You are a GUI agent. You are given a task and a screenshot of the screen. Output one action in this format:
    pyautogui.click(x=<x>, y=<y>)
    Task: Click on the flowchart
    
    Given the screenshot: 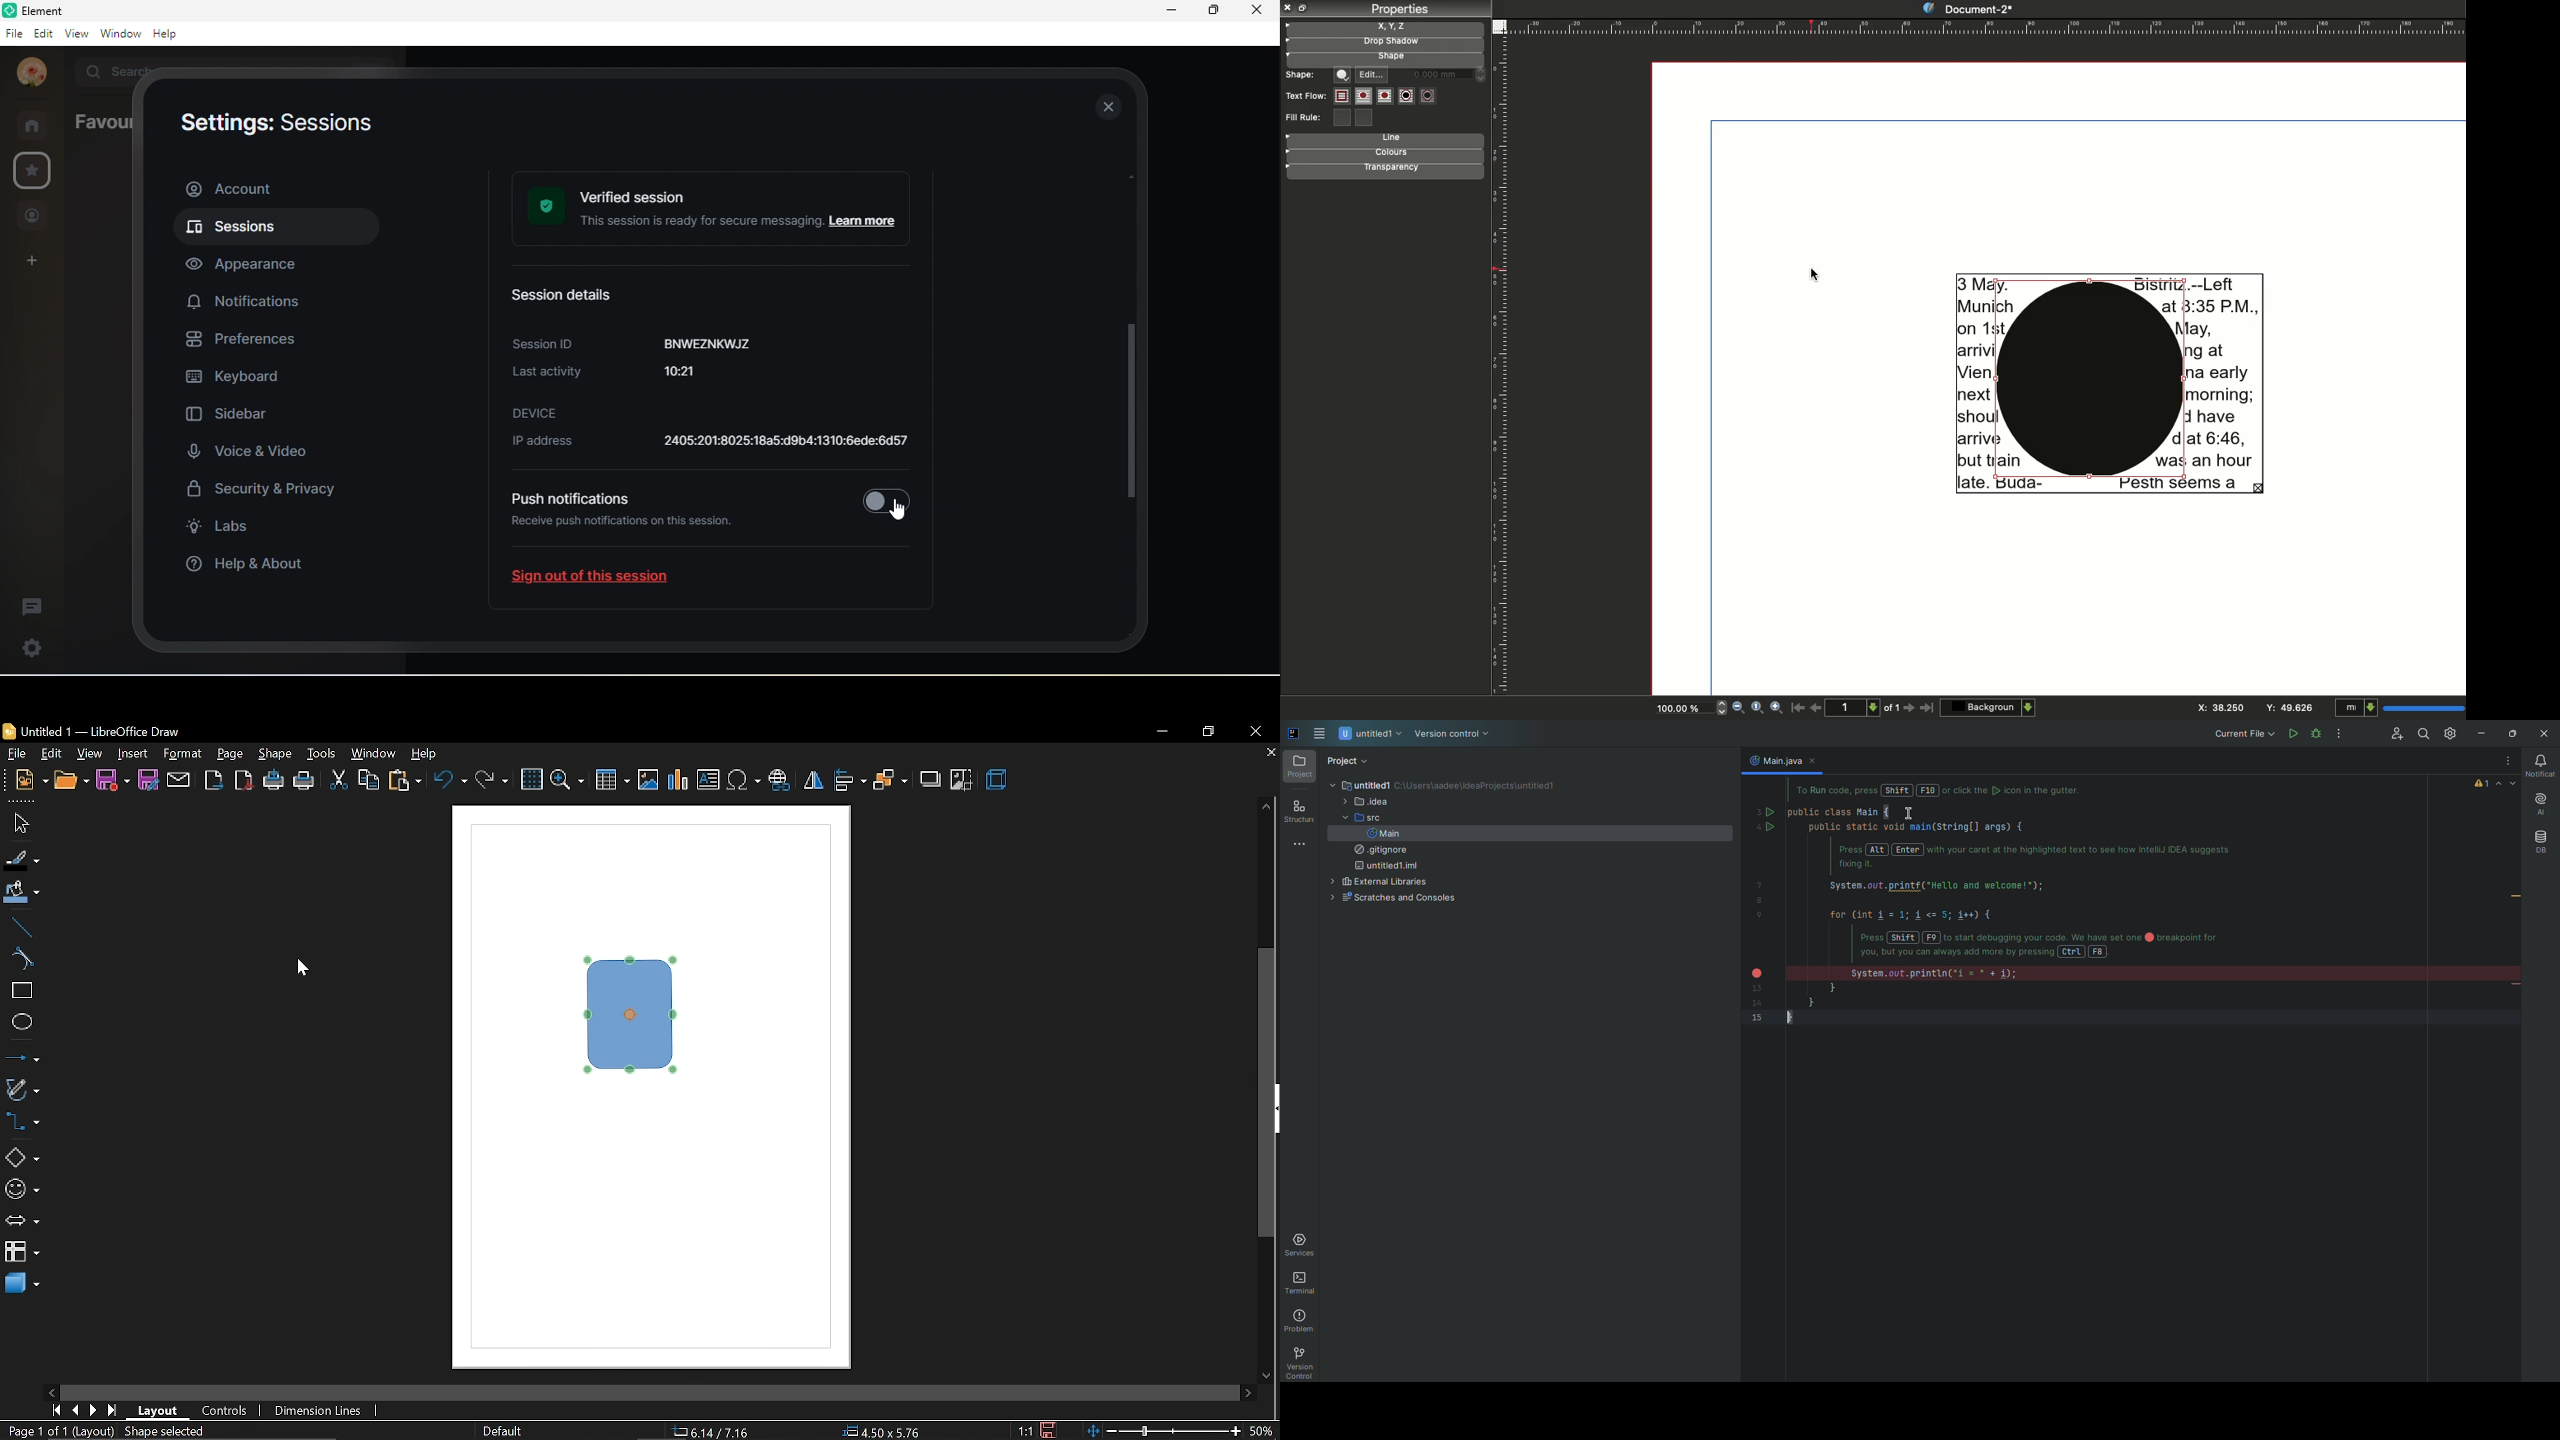 What is the action you would take?
    pyautogui.click(x=22, y=1252)
    